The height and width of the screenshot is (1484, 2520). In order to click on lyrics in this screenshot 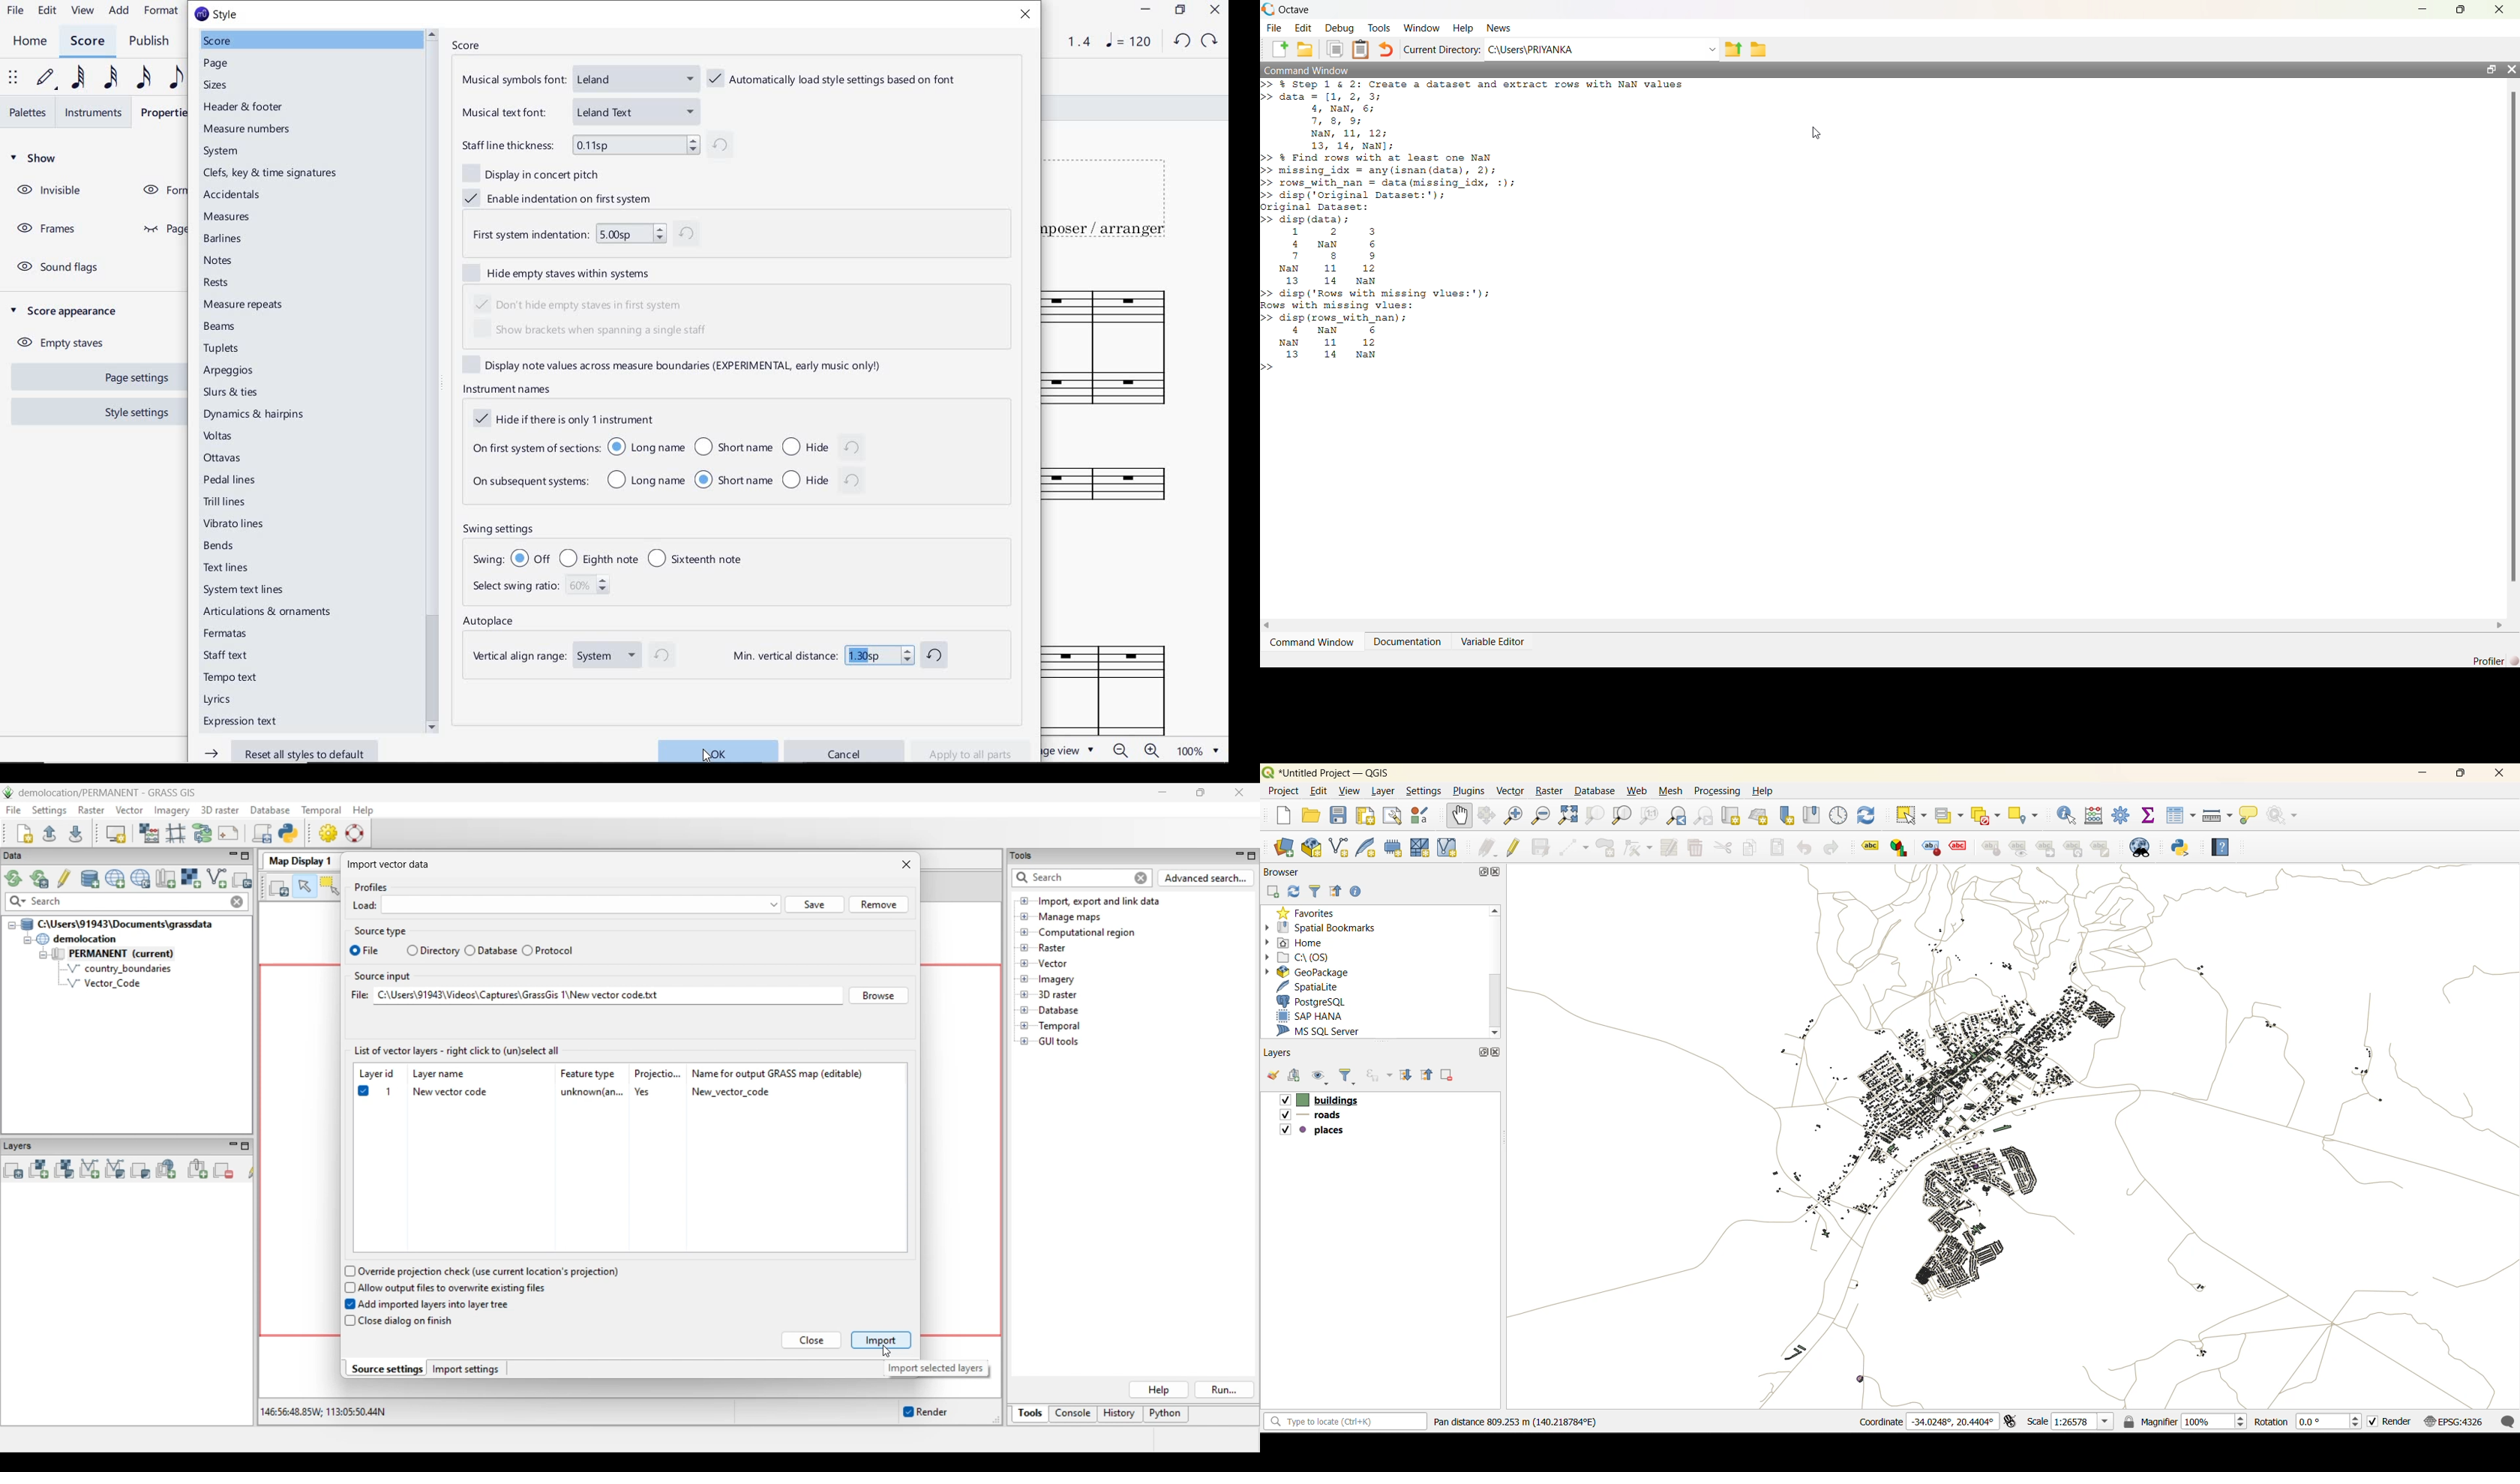, I will do `click(219, 700)`.